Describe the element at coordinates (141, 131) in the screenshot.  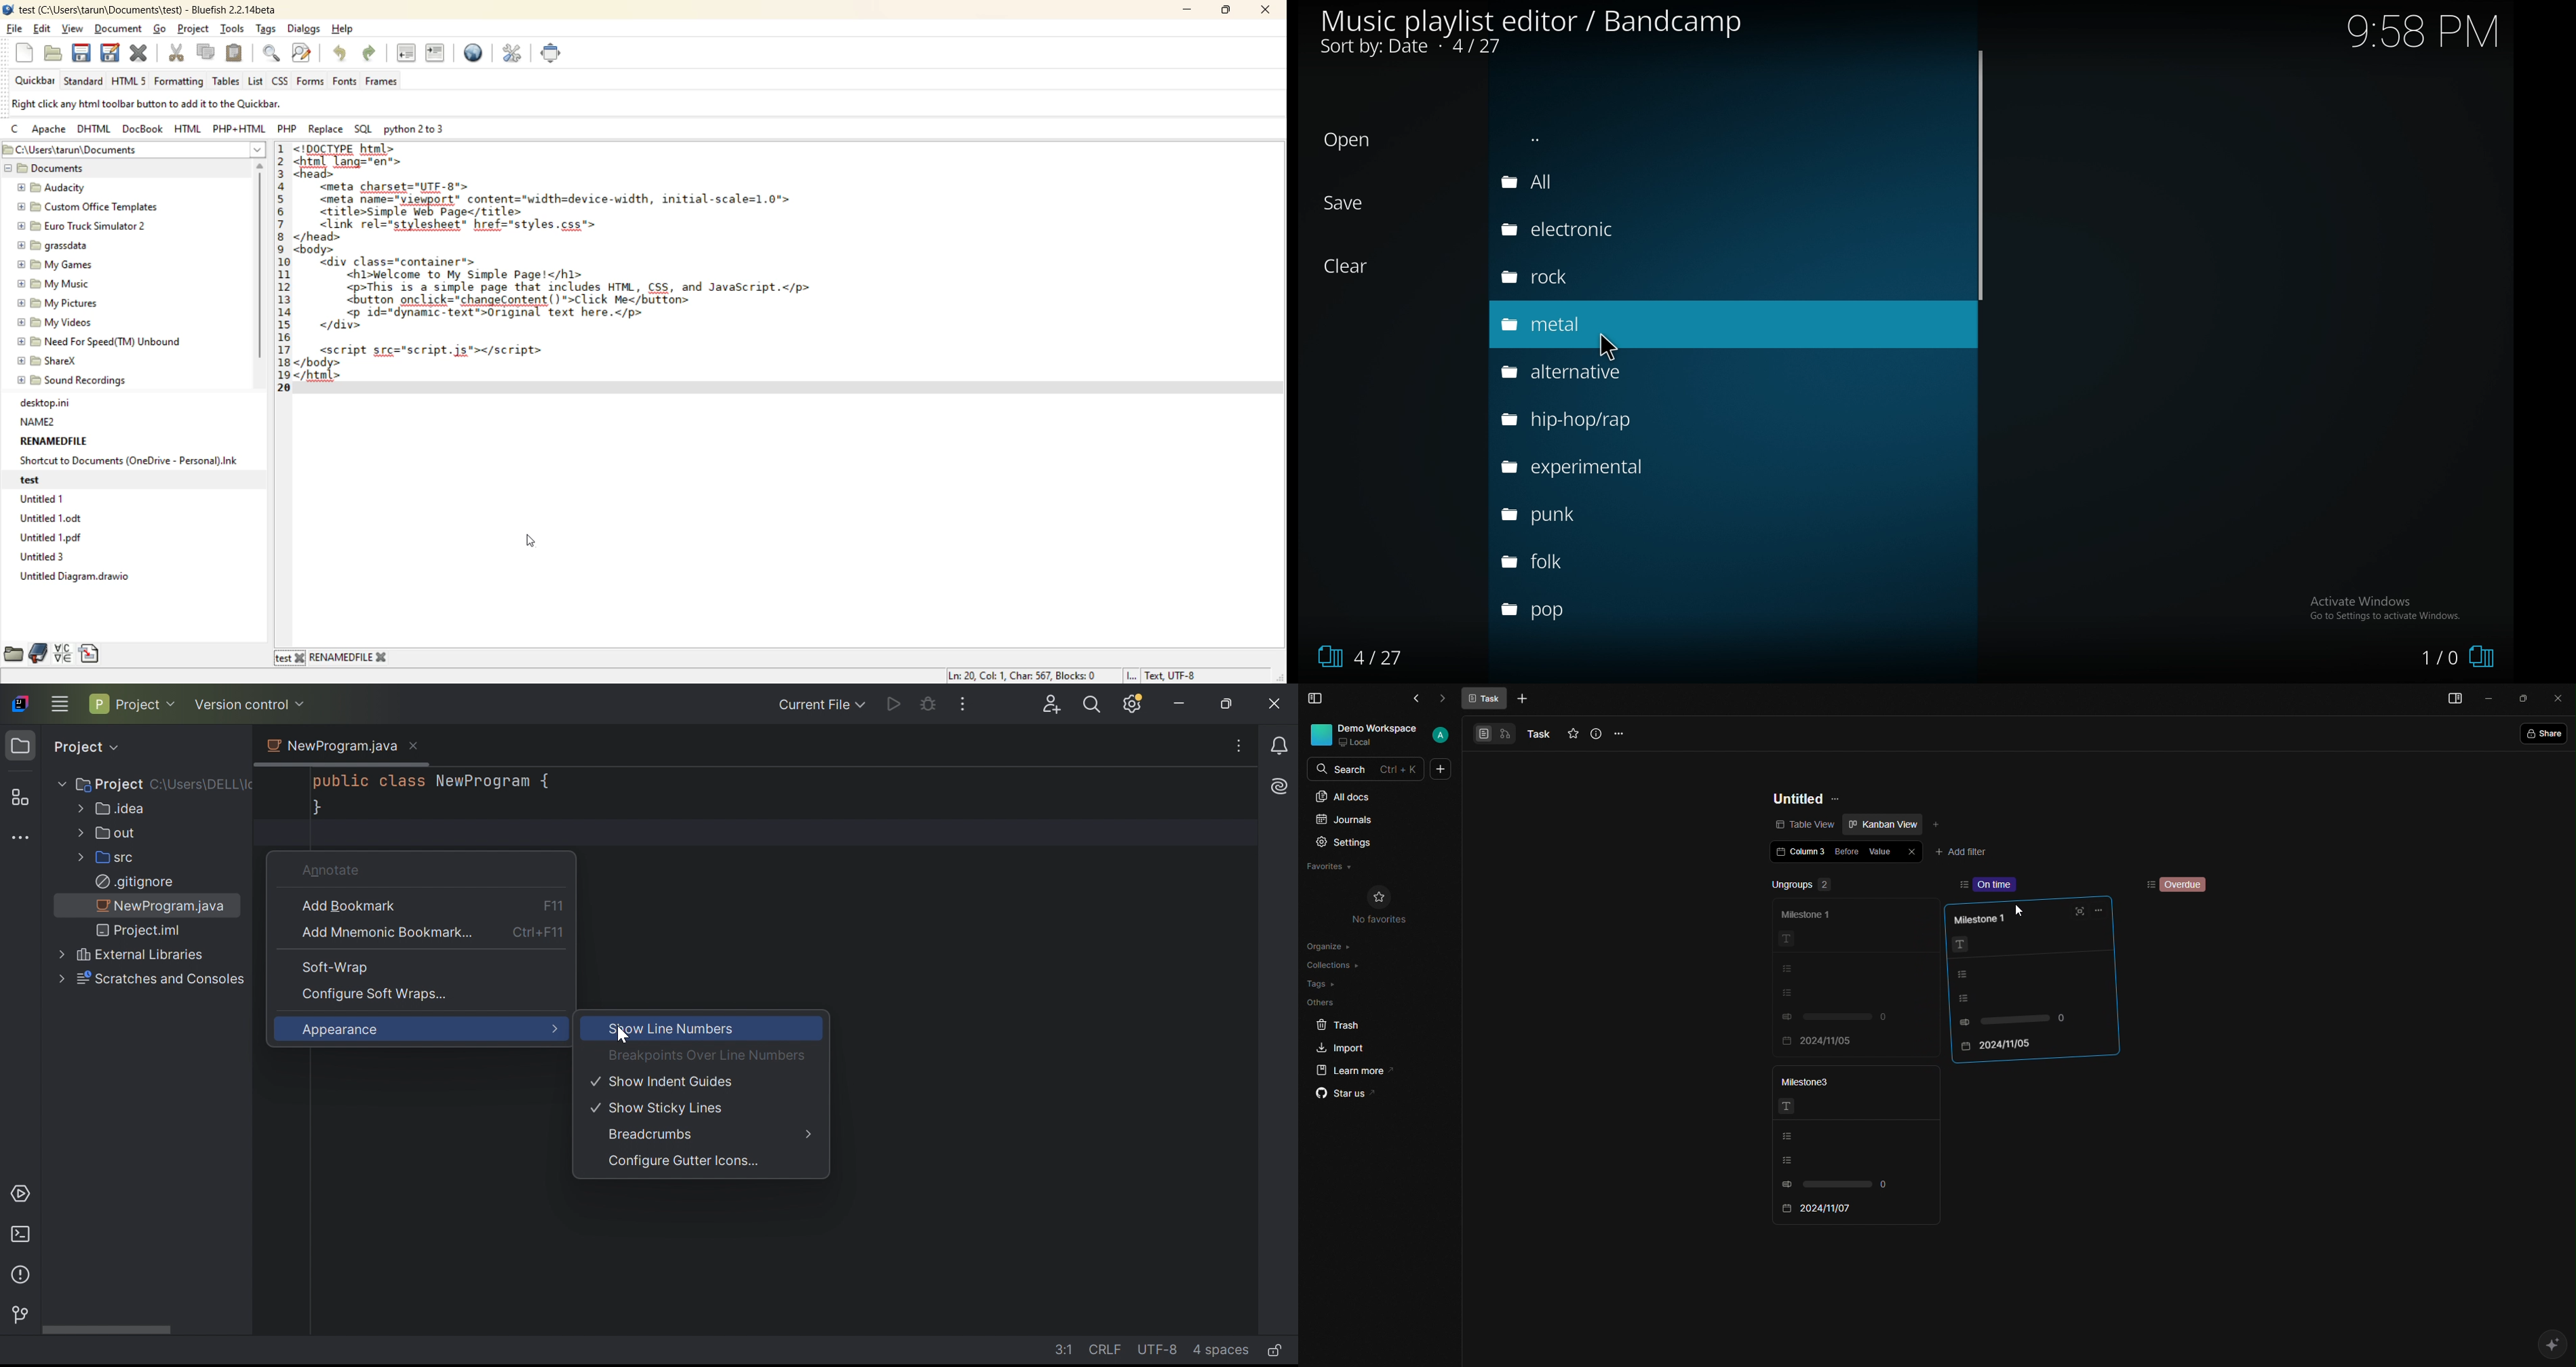
I see `docbook` at that location.